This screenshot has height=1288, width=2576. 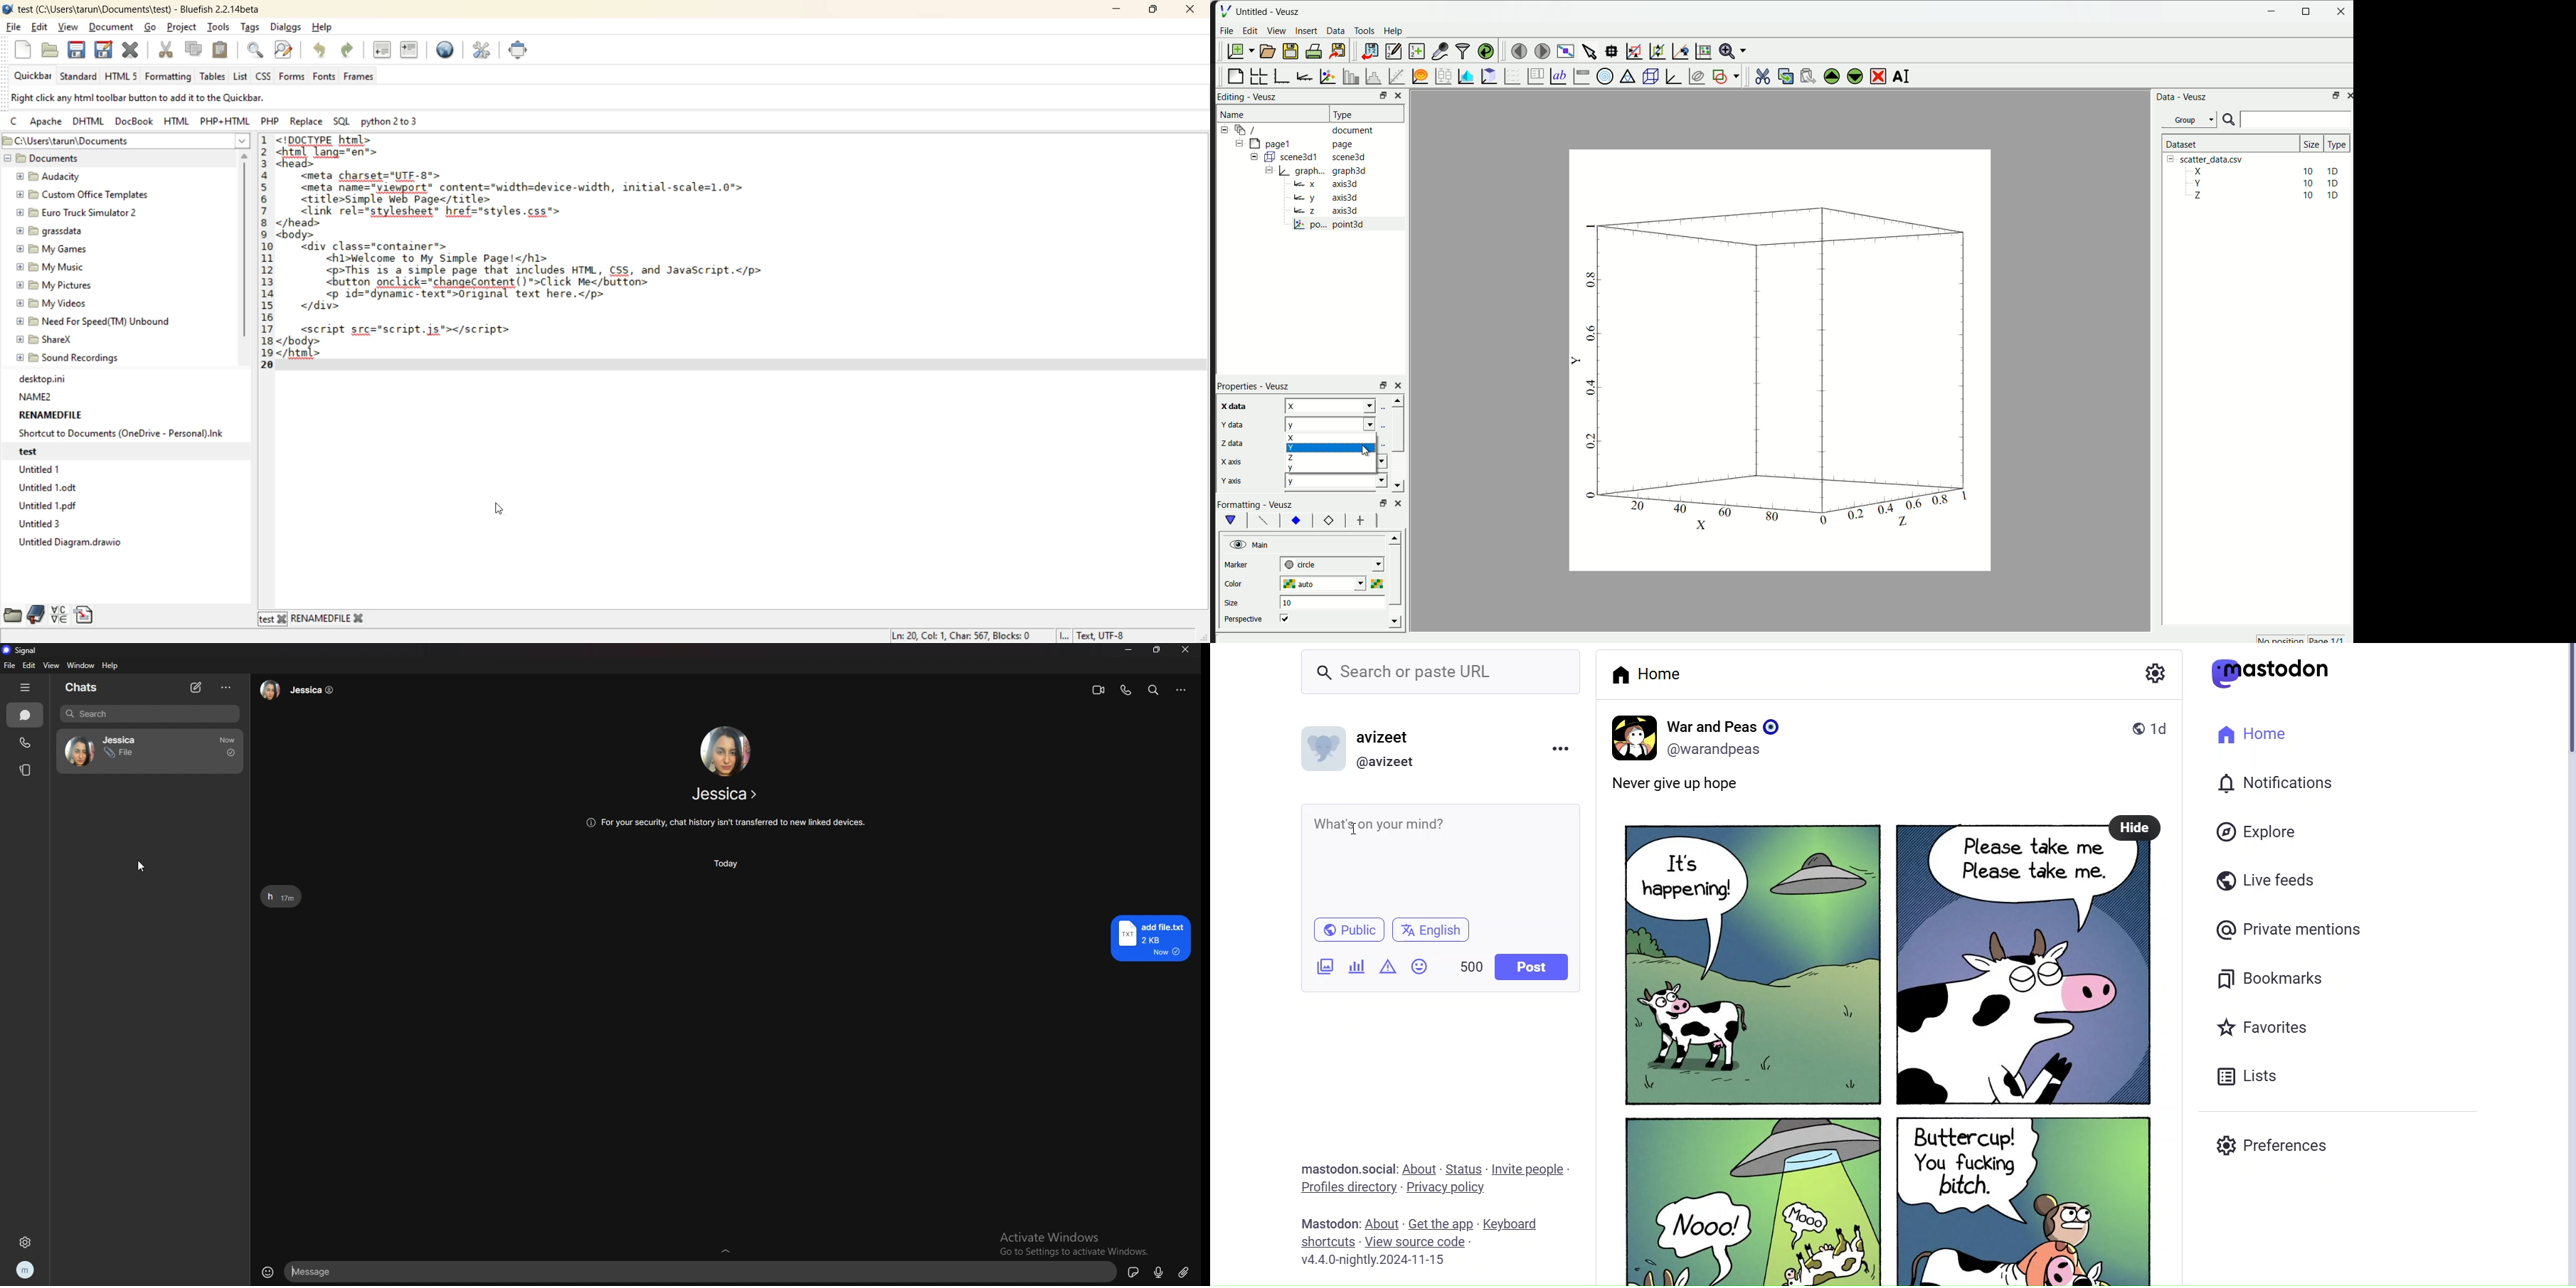 What do you see at coordinates (1321, 172) in the screenshot?
I see `= | graph... graph3d` at bounding box center [1321, 172].